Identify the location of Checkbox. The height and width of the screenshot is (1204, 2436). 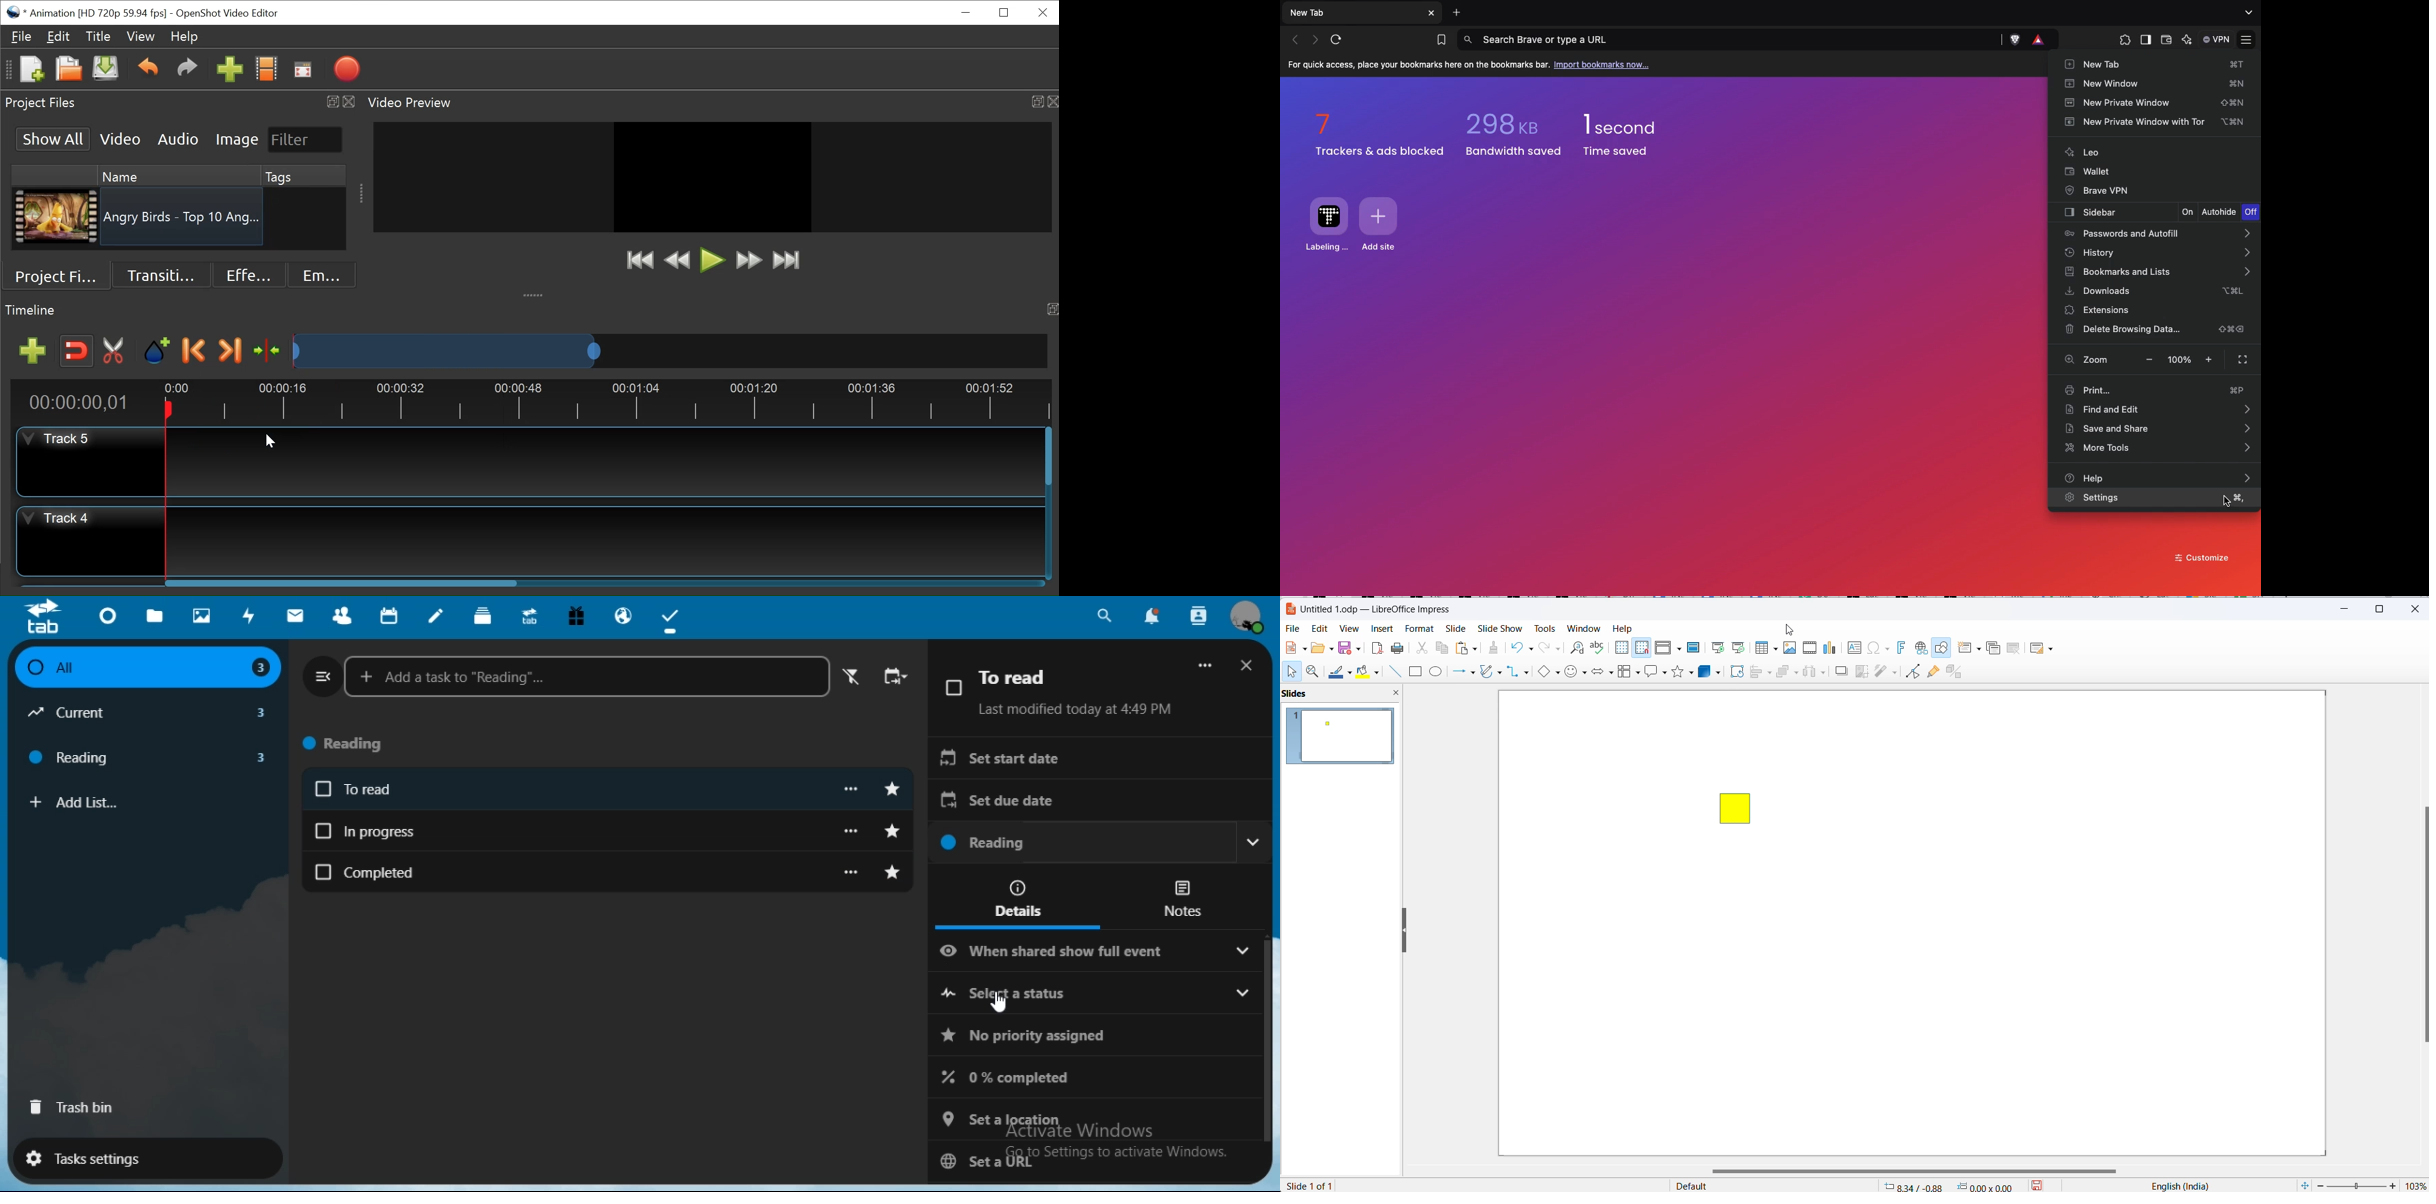
(323, 789).